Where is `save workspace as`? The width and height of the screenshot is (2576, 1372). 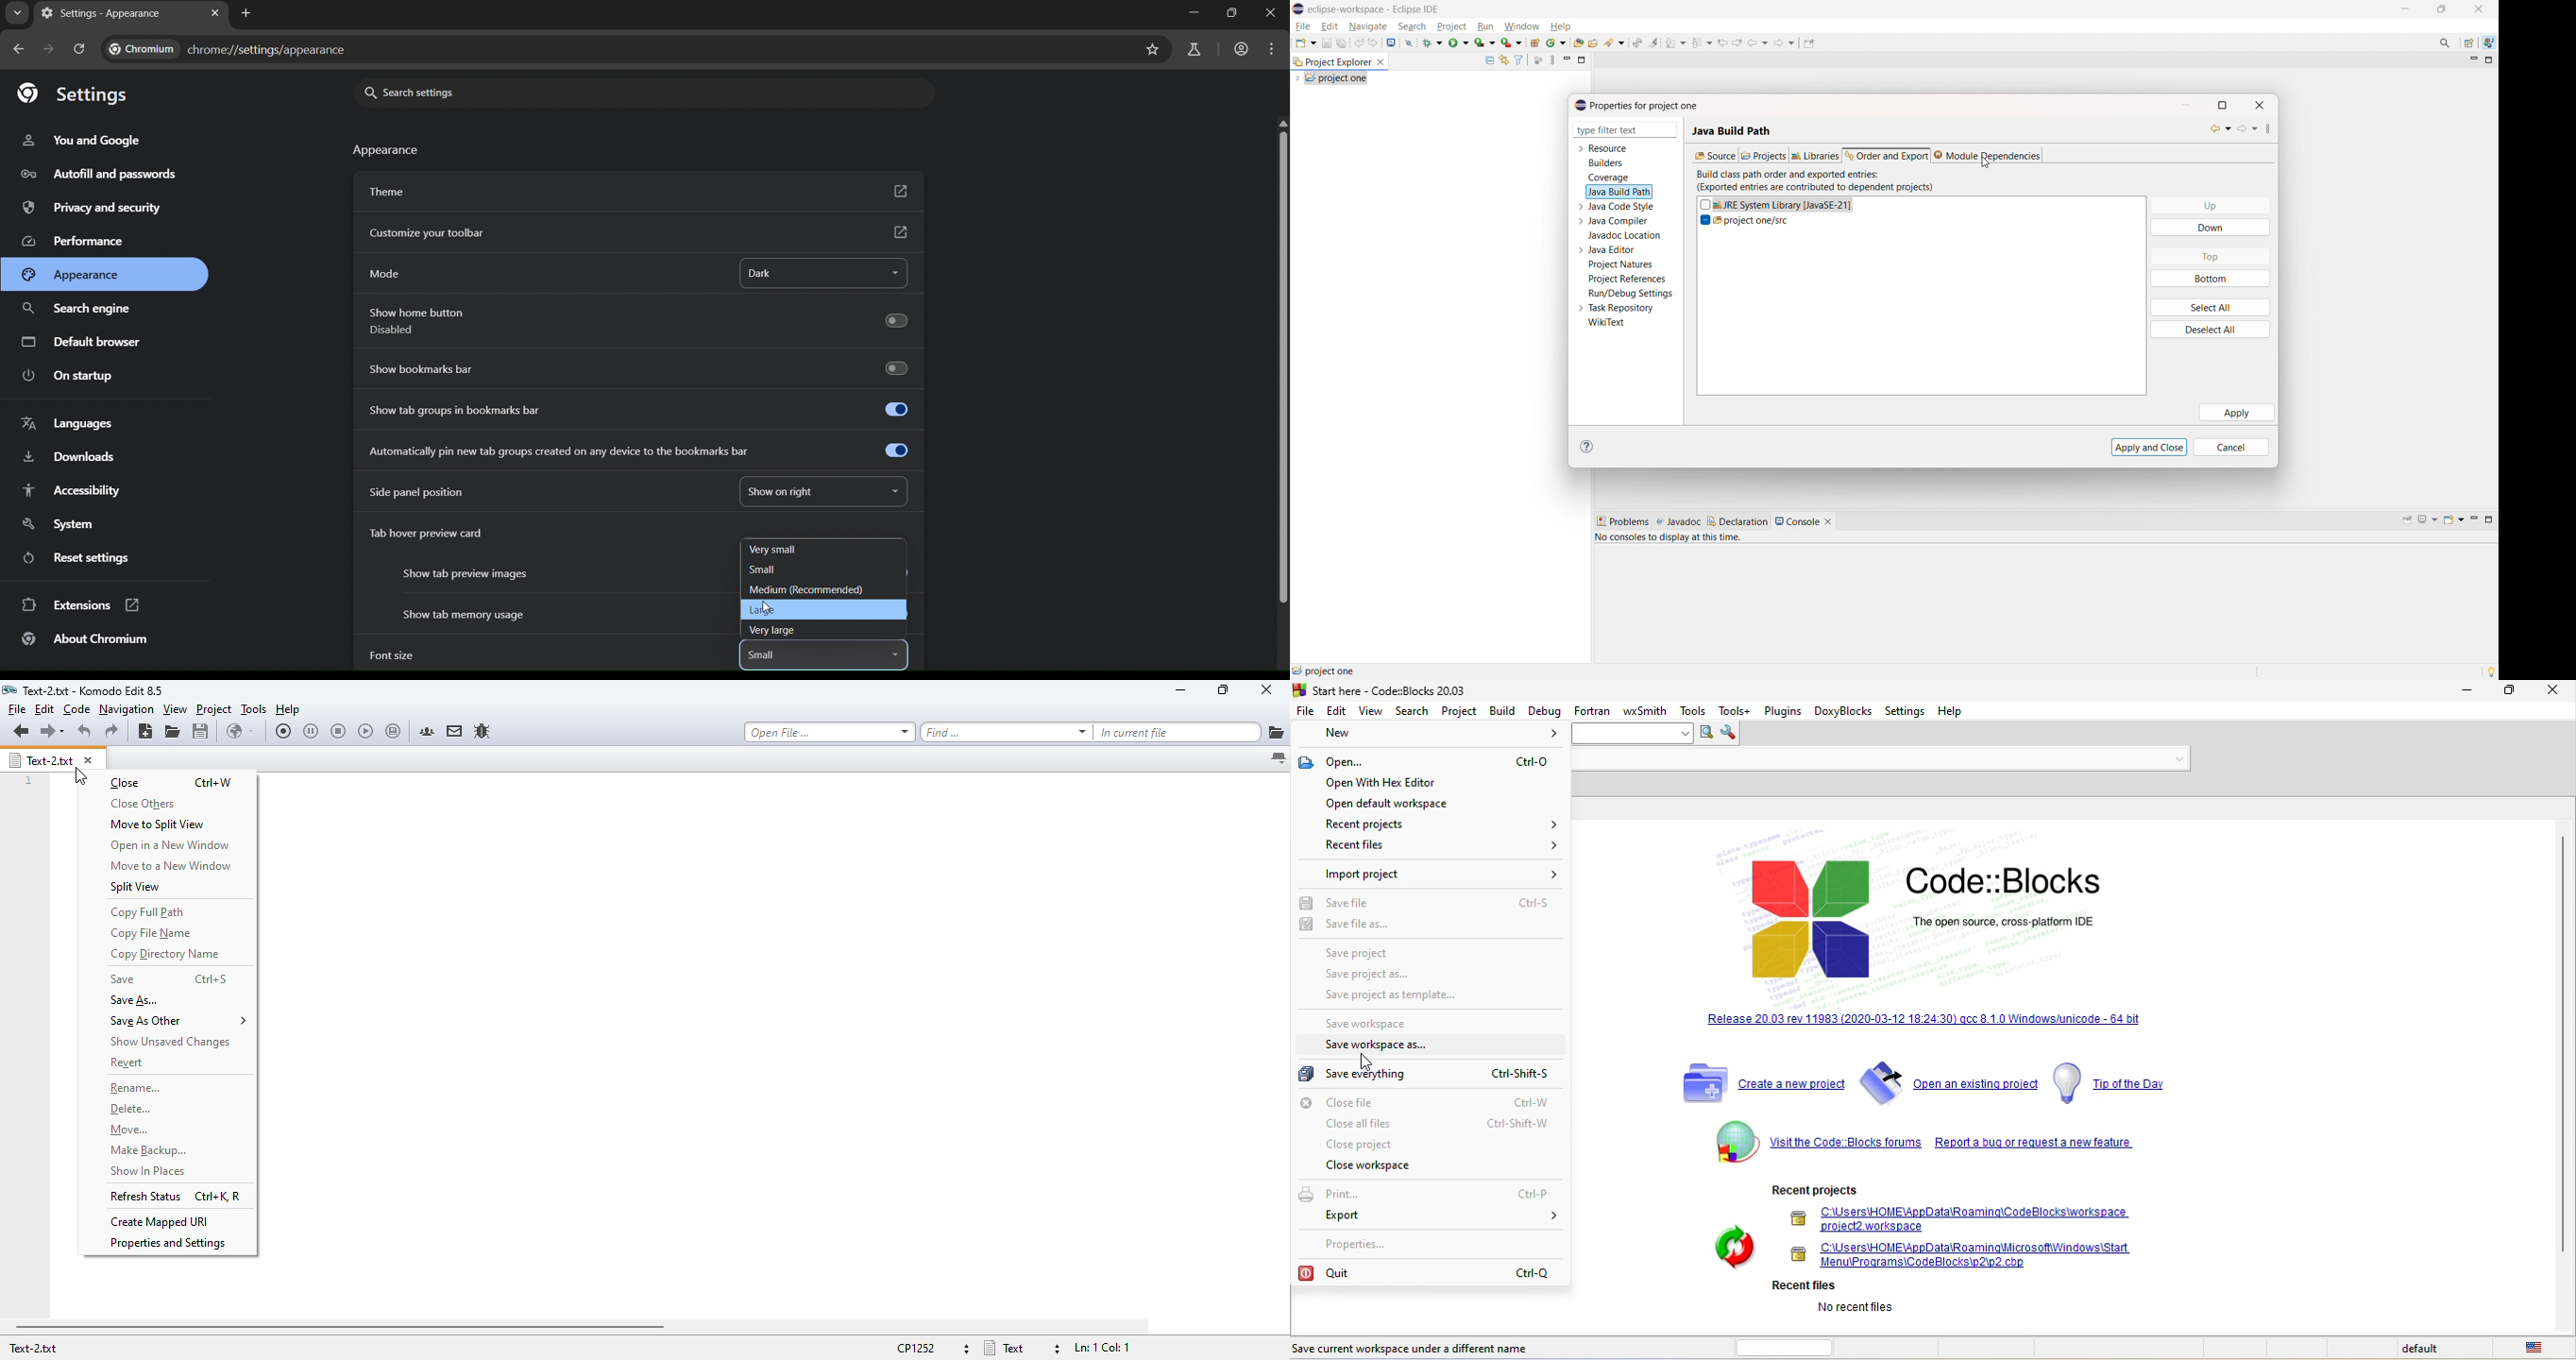 save workspace as is located at coordinates (1390, 1046).